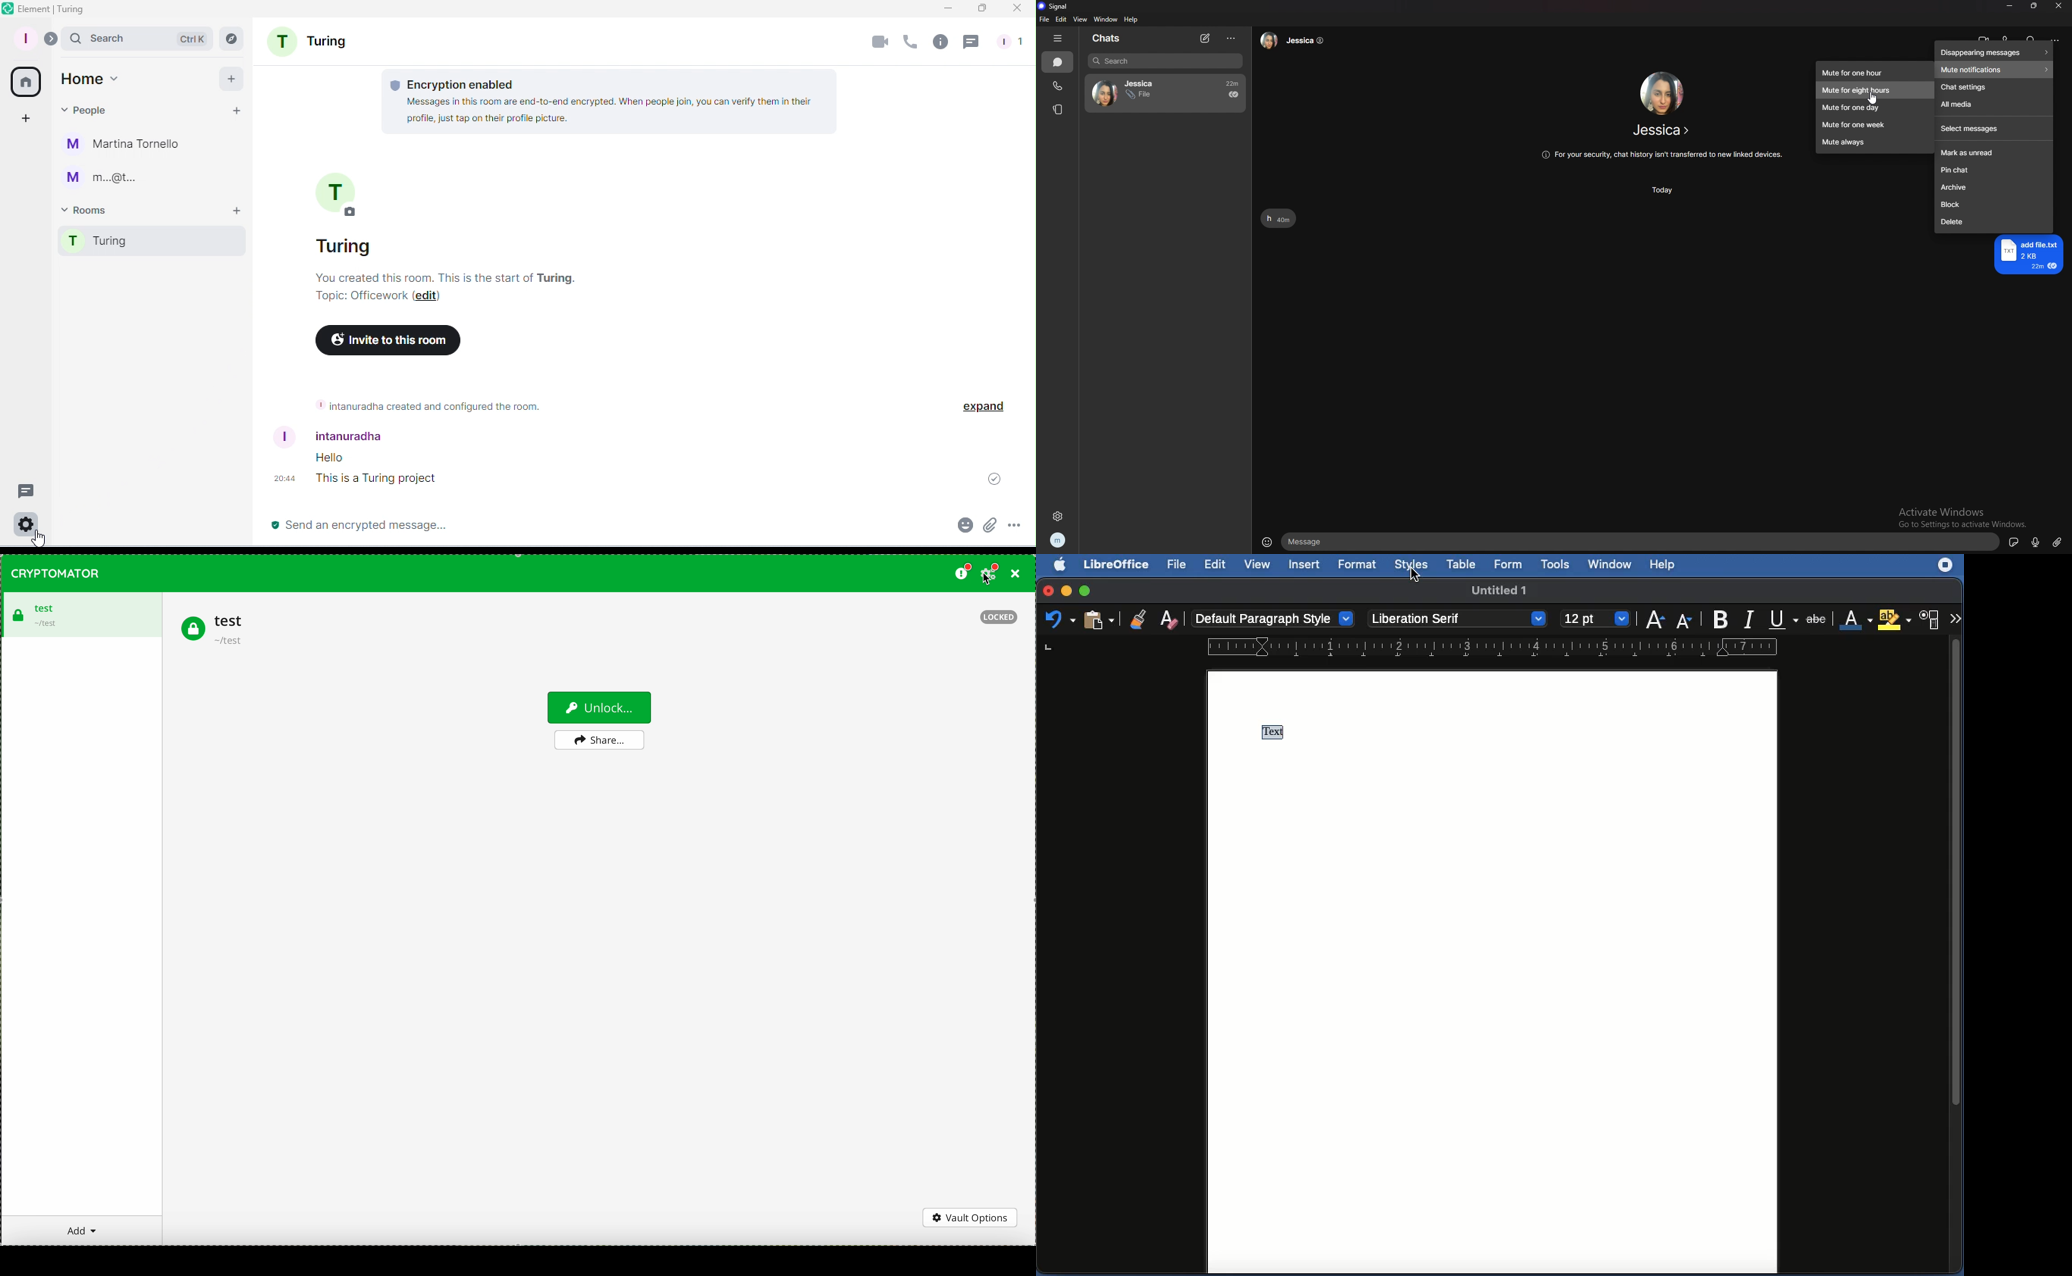 The width and height of the screenshot is (2072, 1288). What do you see at coordinates (1995, 52) in the screenshot?
I see `disappearing messages` at bounding box center [1995, 52].